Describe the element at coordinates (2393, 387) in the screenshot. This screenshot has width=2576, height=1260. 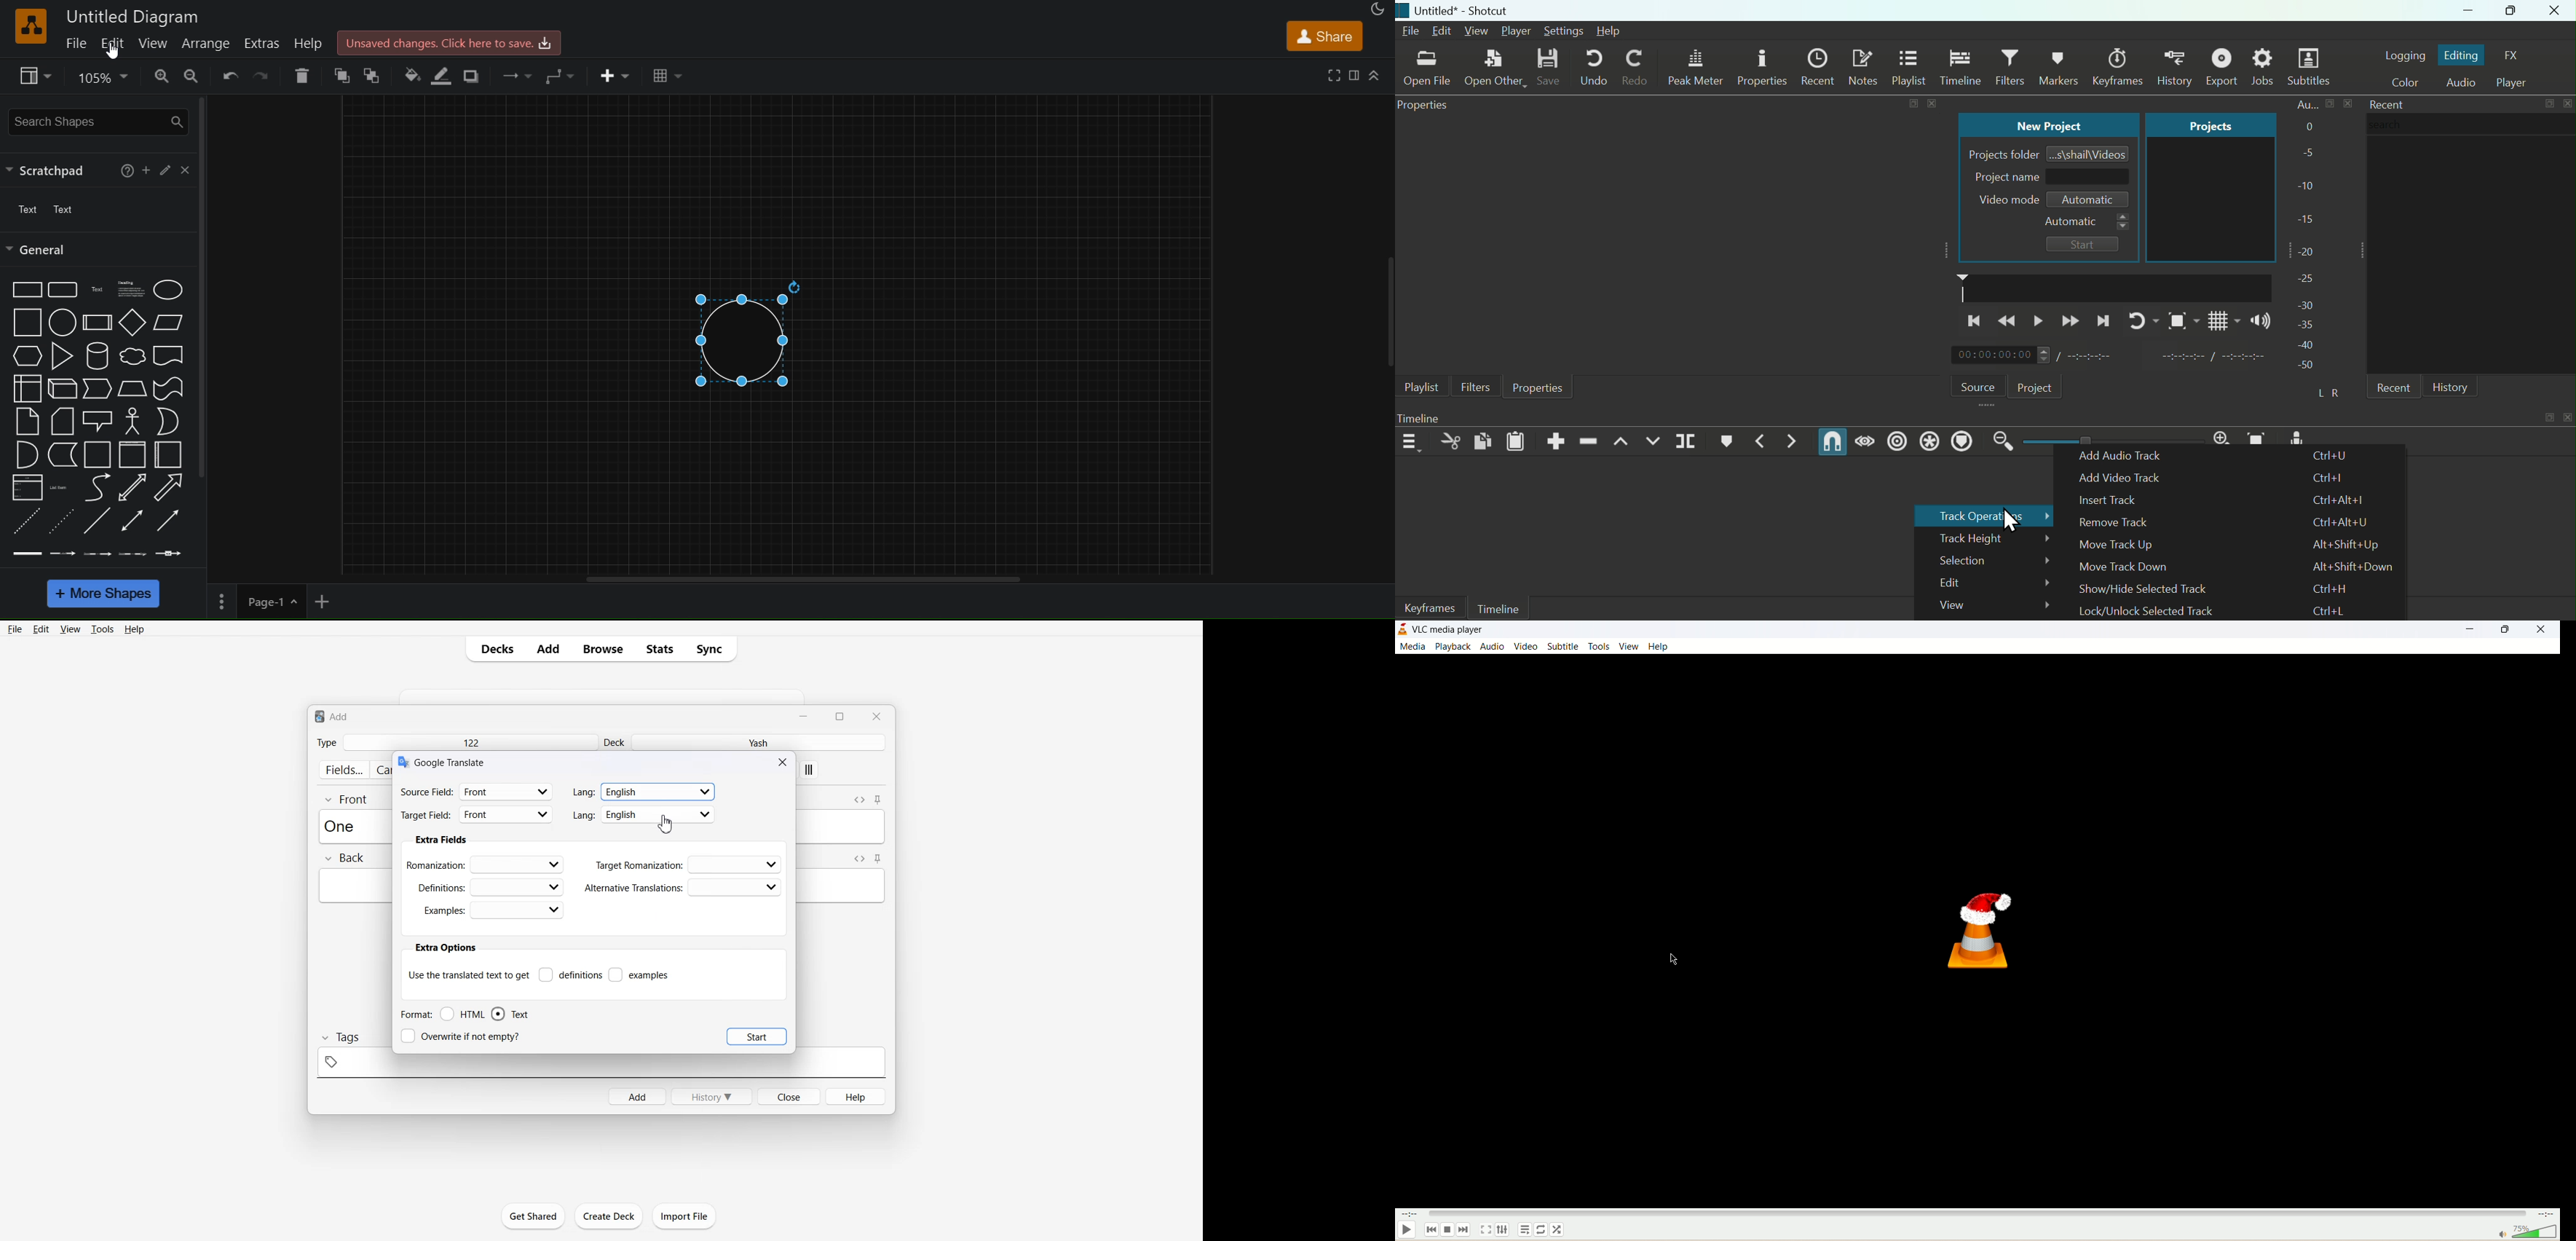
I see `recent` at that location.